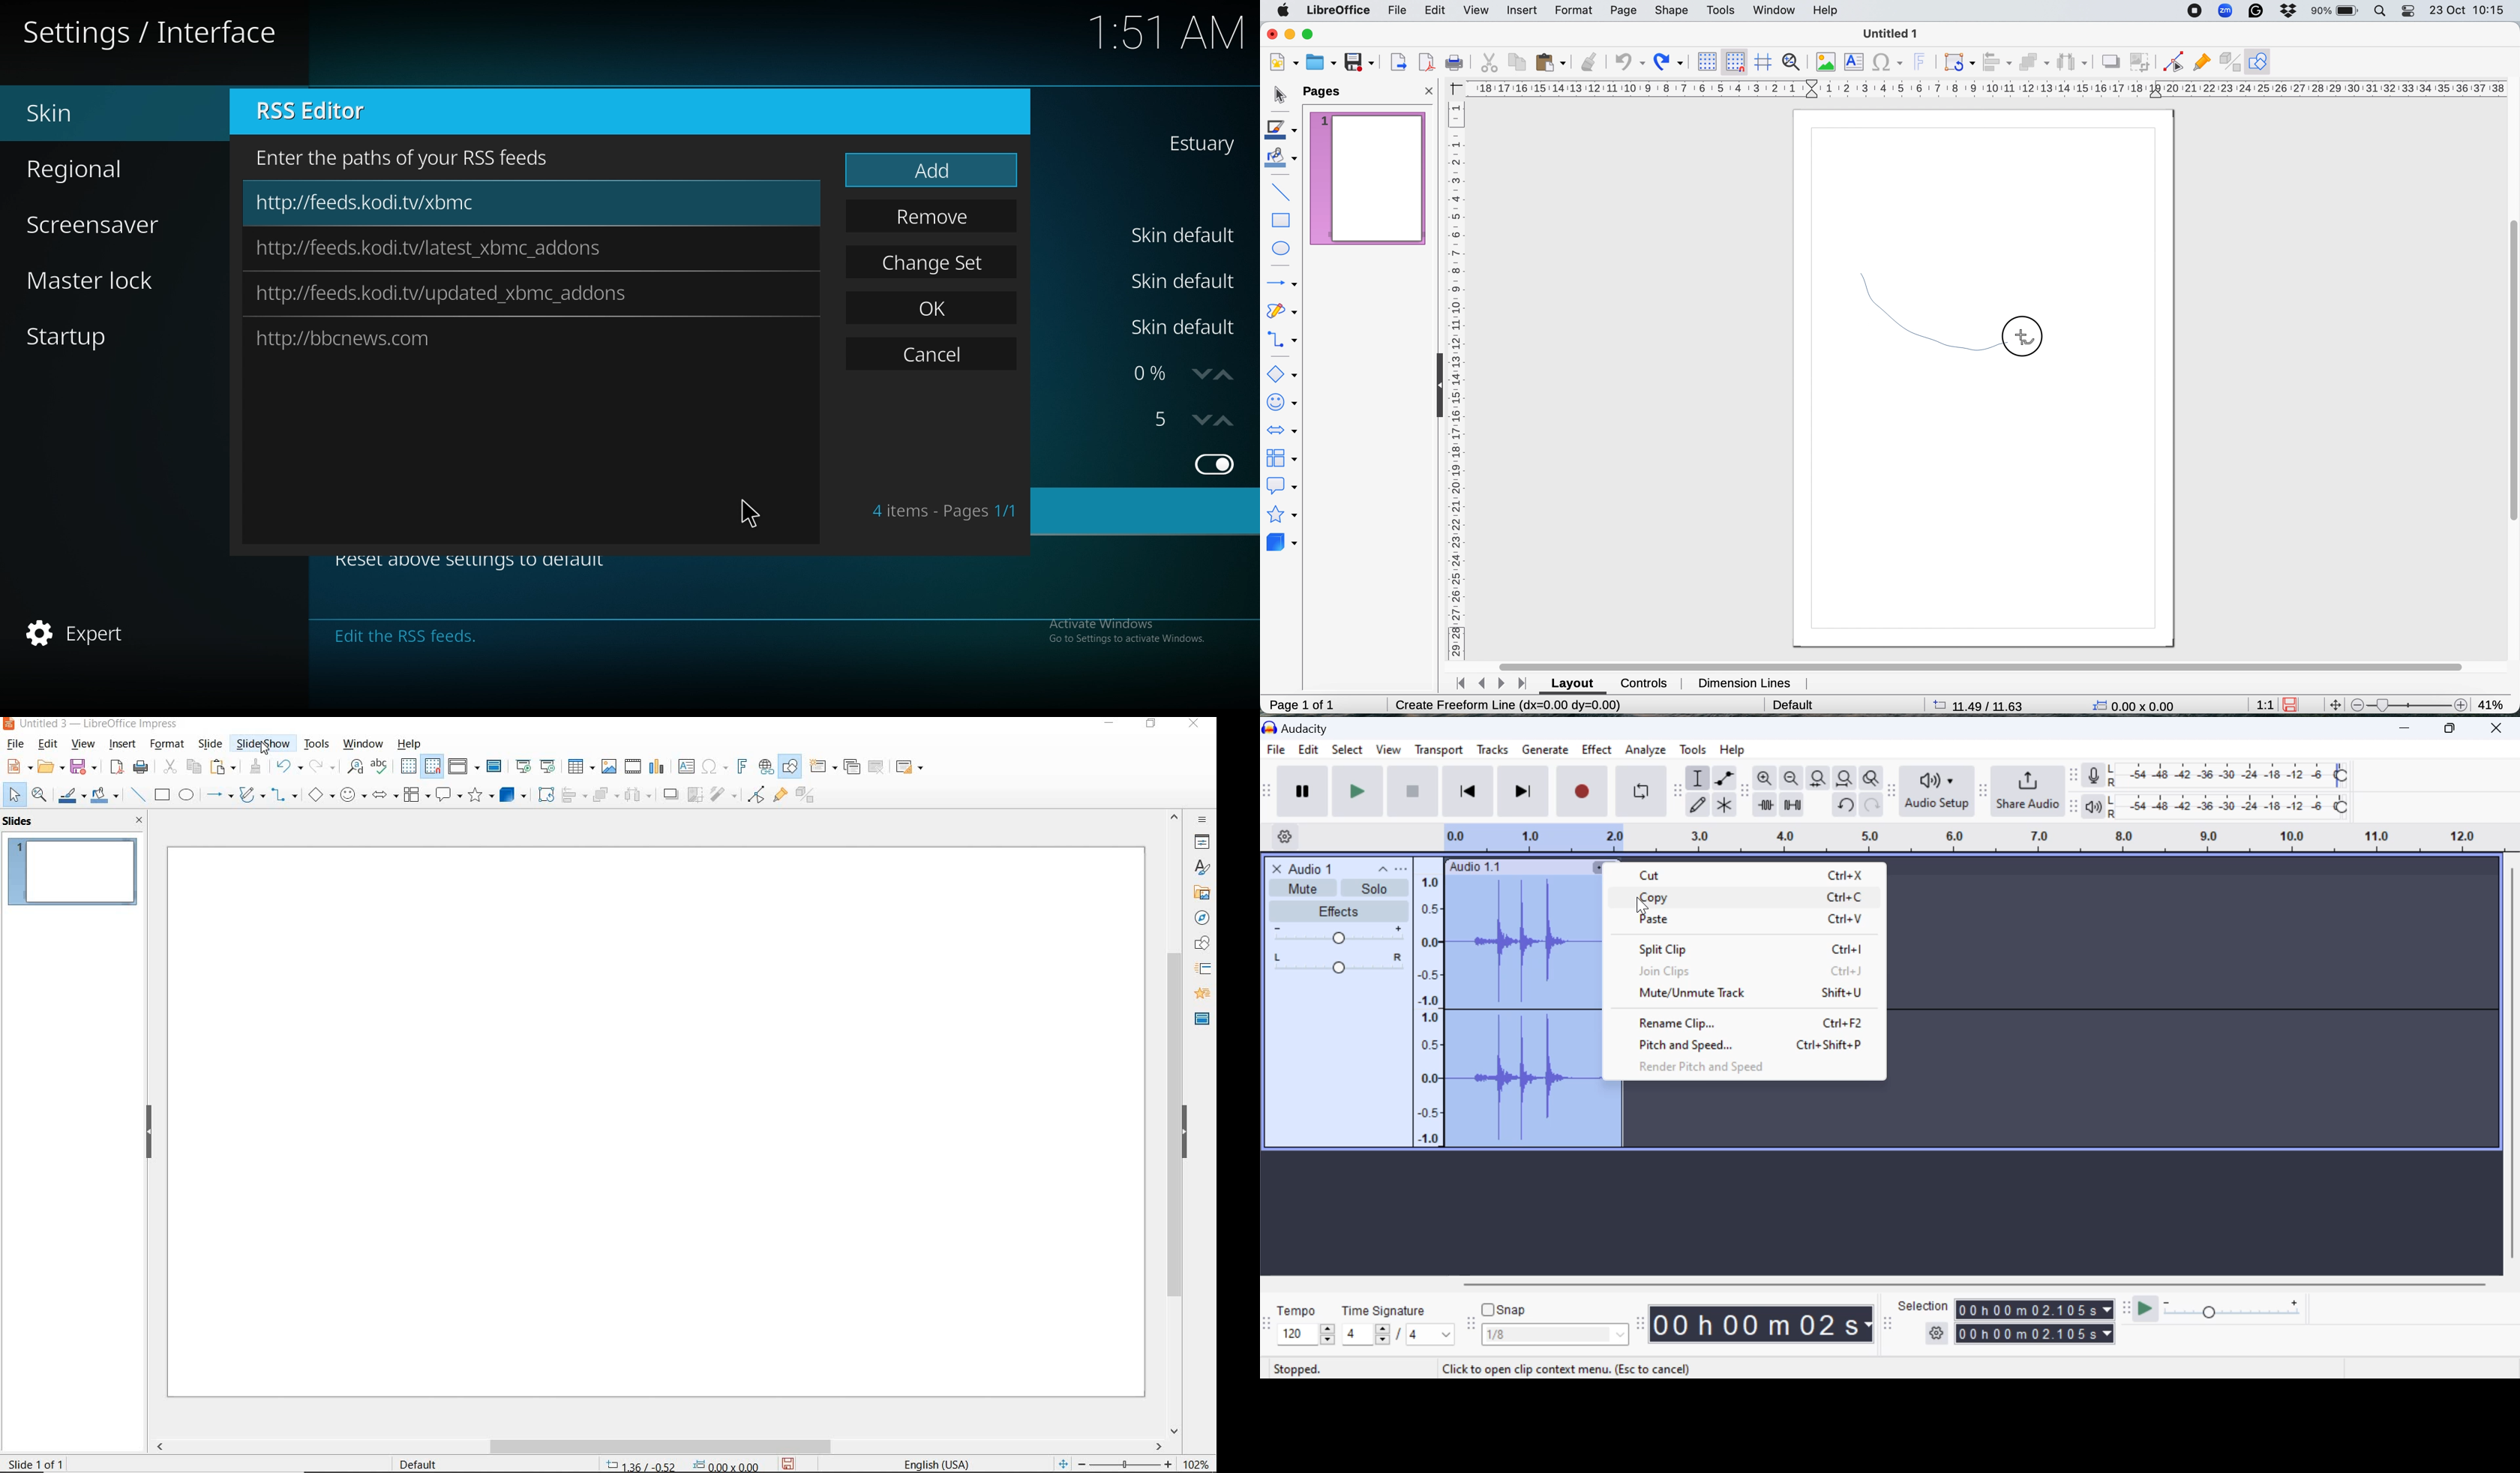 The height and width of the screenshot is (1484, 2520). I want to click on select atleast three objects to distribute, so click(2072, 62).